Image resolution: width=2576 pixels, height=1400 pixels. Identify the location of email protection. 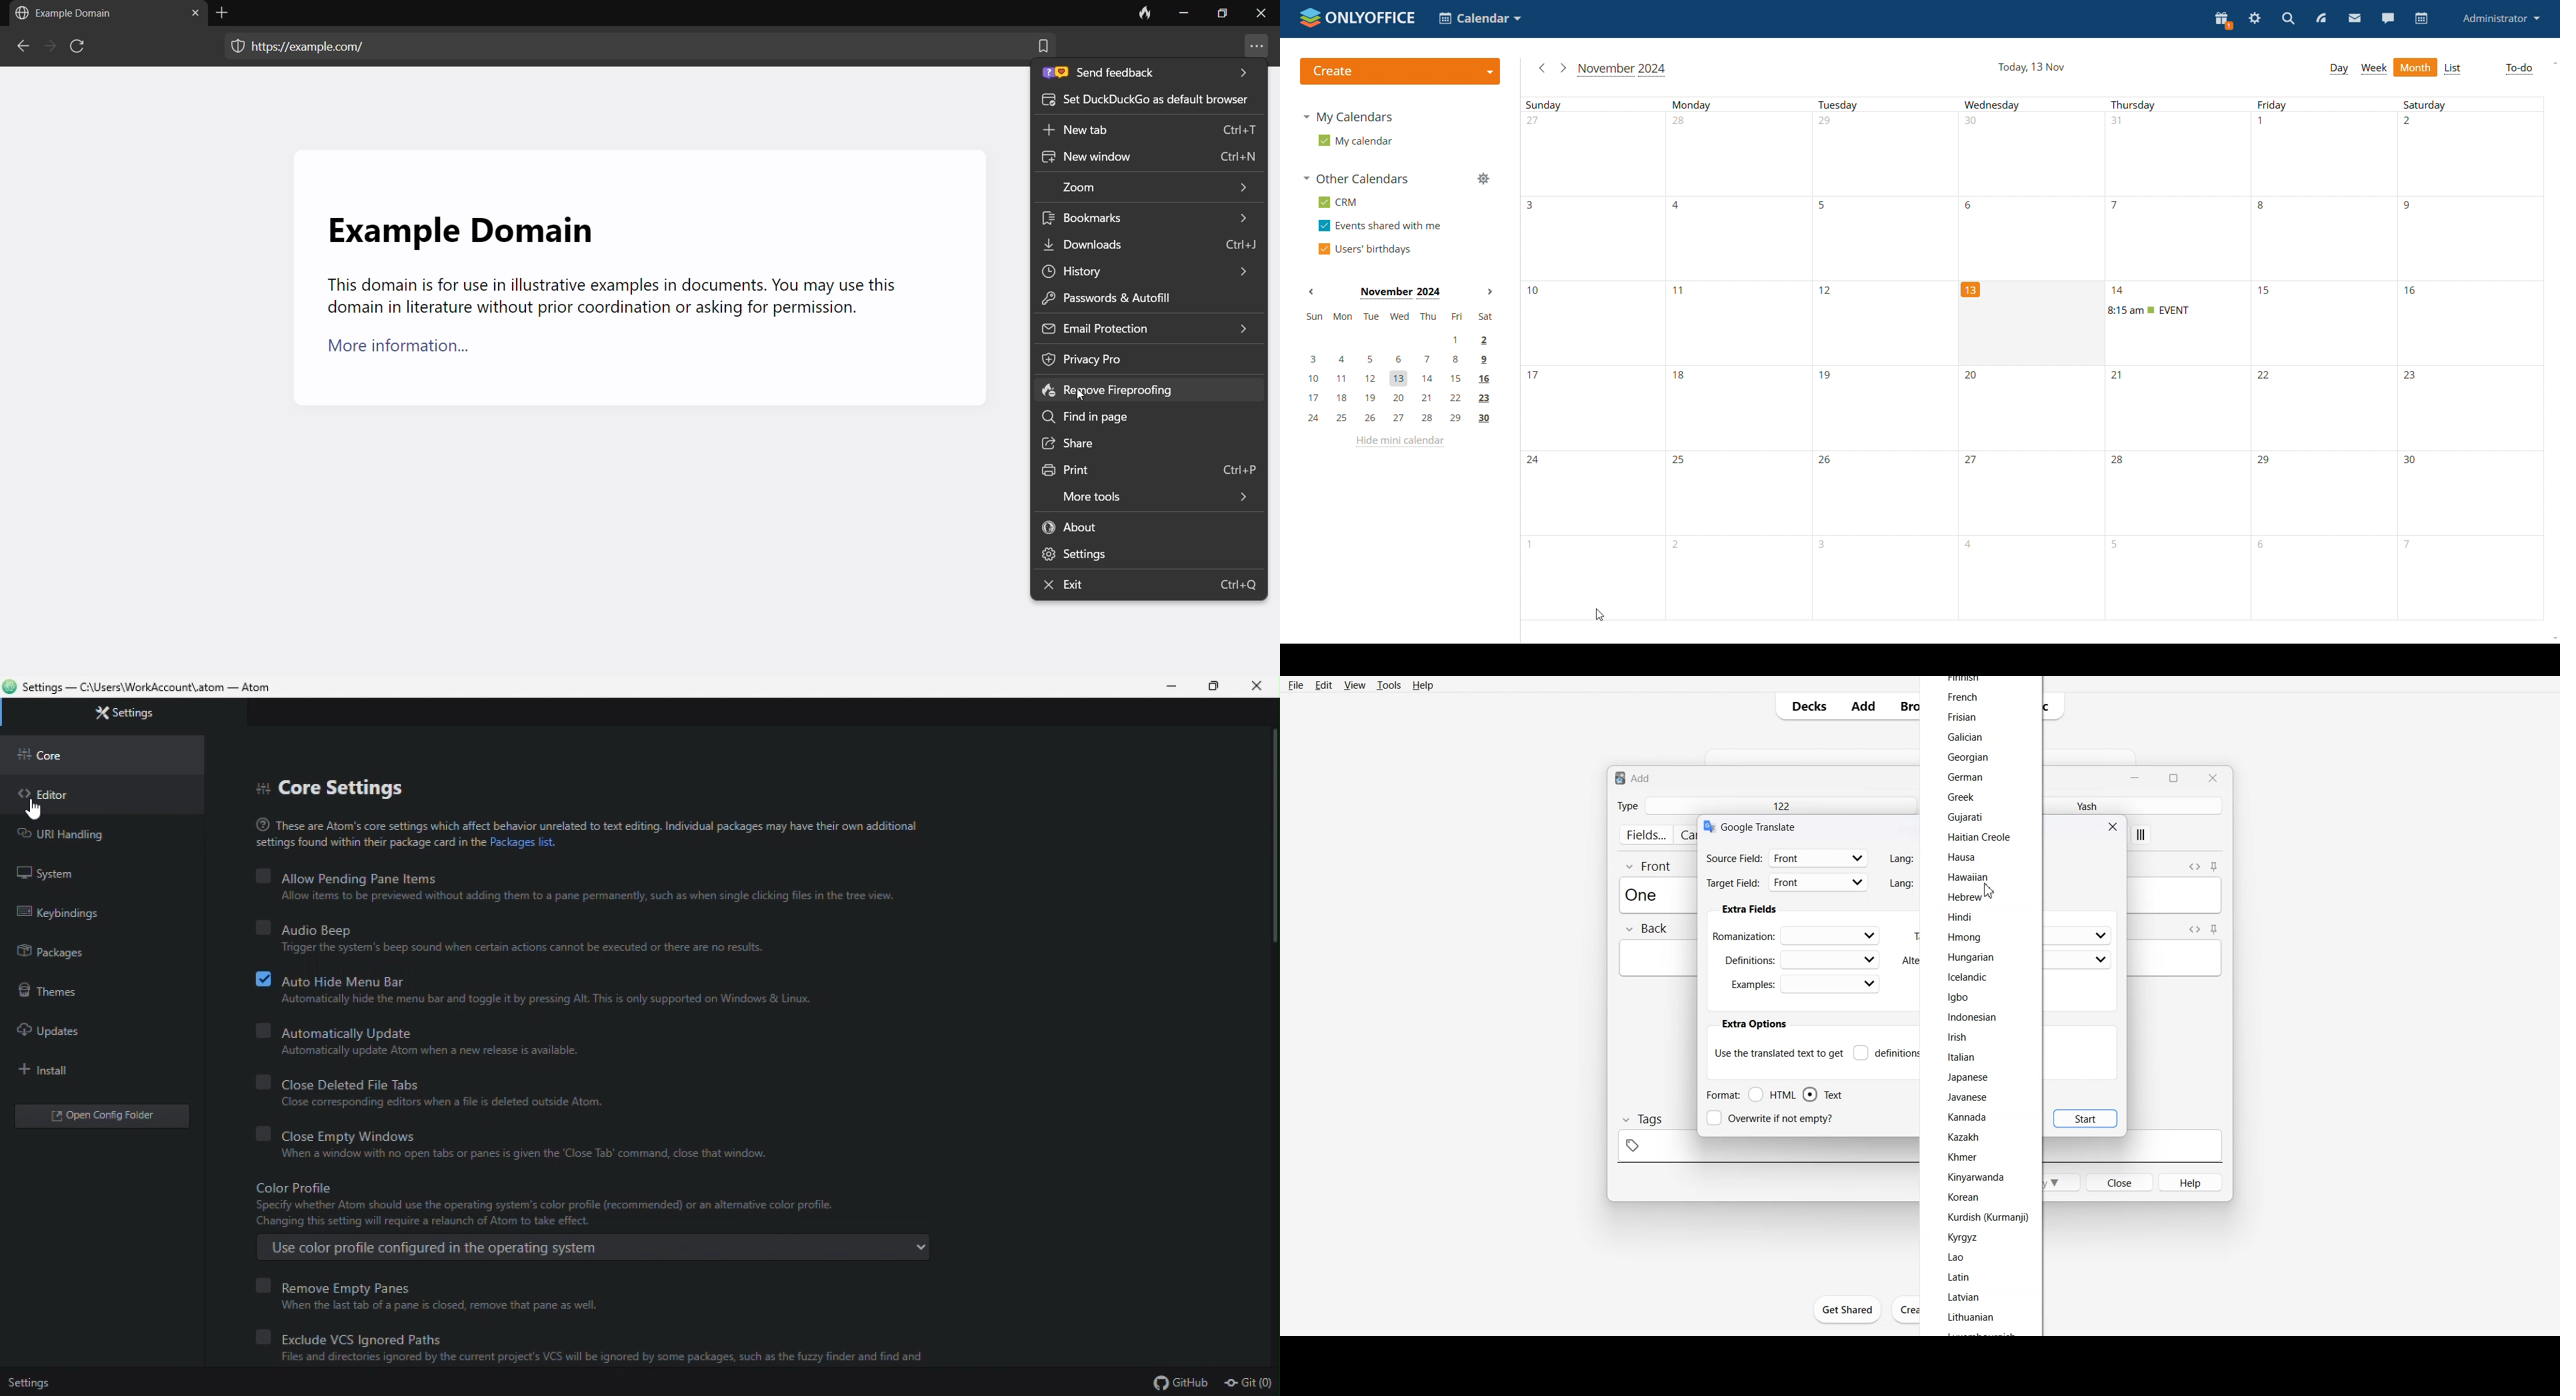
(1147, 327).